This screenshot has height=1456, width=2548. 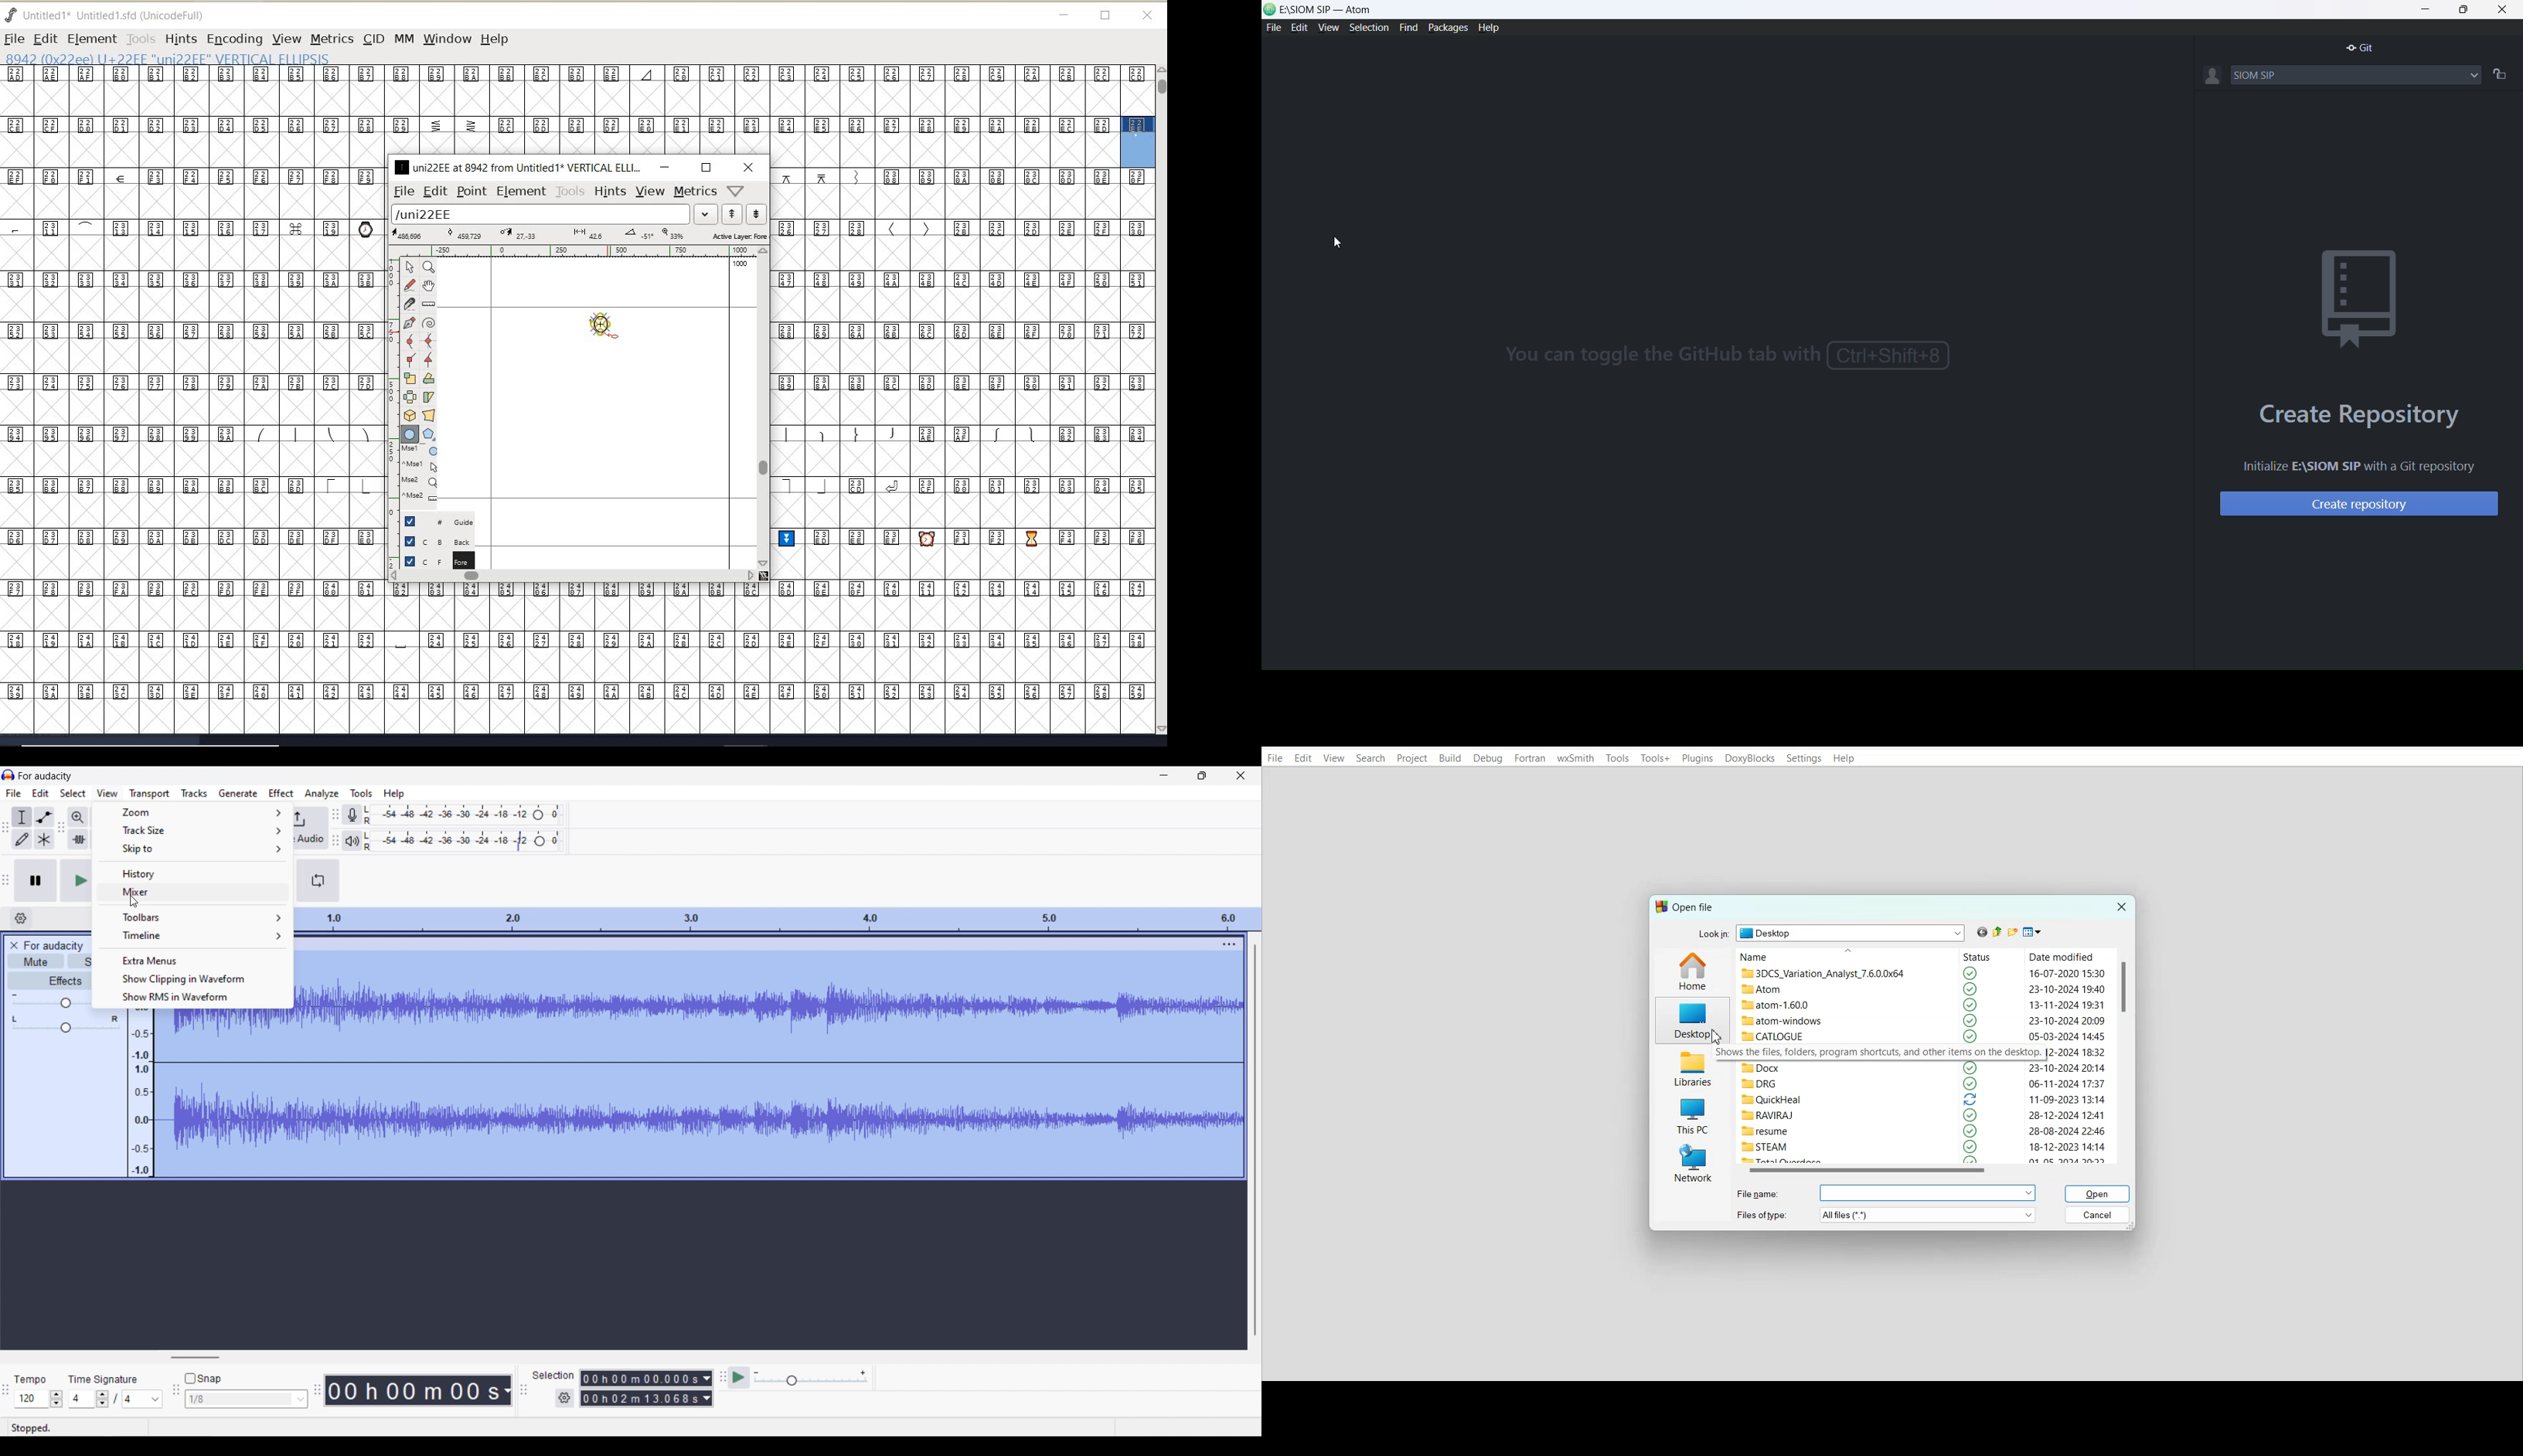 What do you see at coordinates (409, 322) in the screenshot?
I see `add a point, then drag out its control points` at bounding box center [409, 322].